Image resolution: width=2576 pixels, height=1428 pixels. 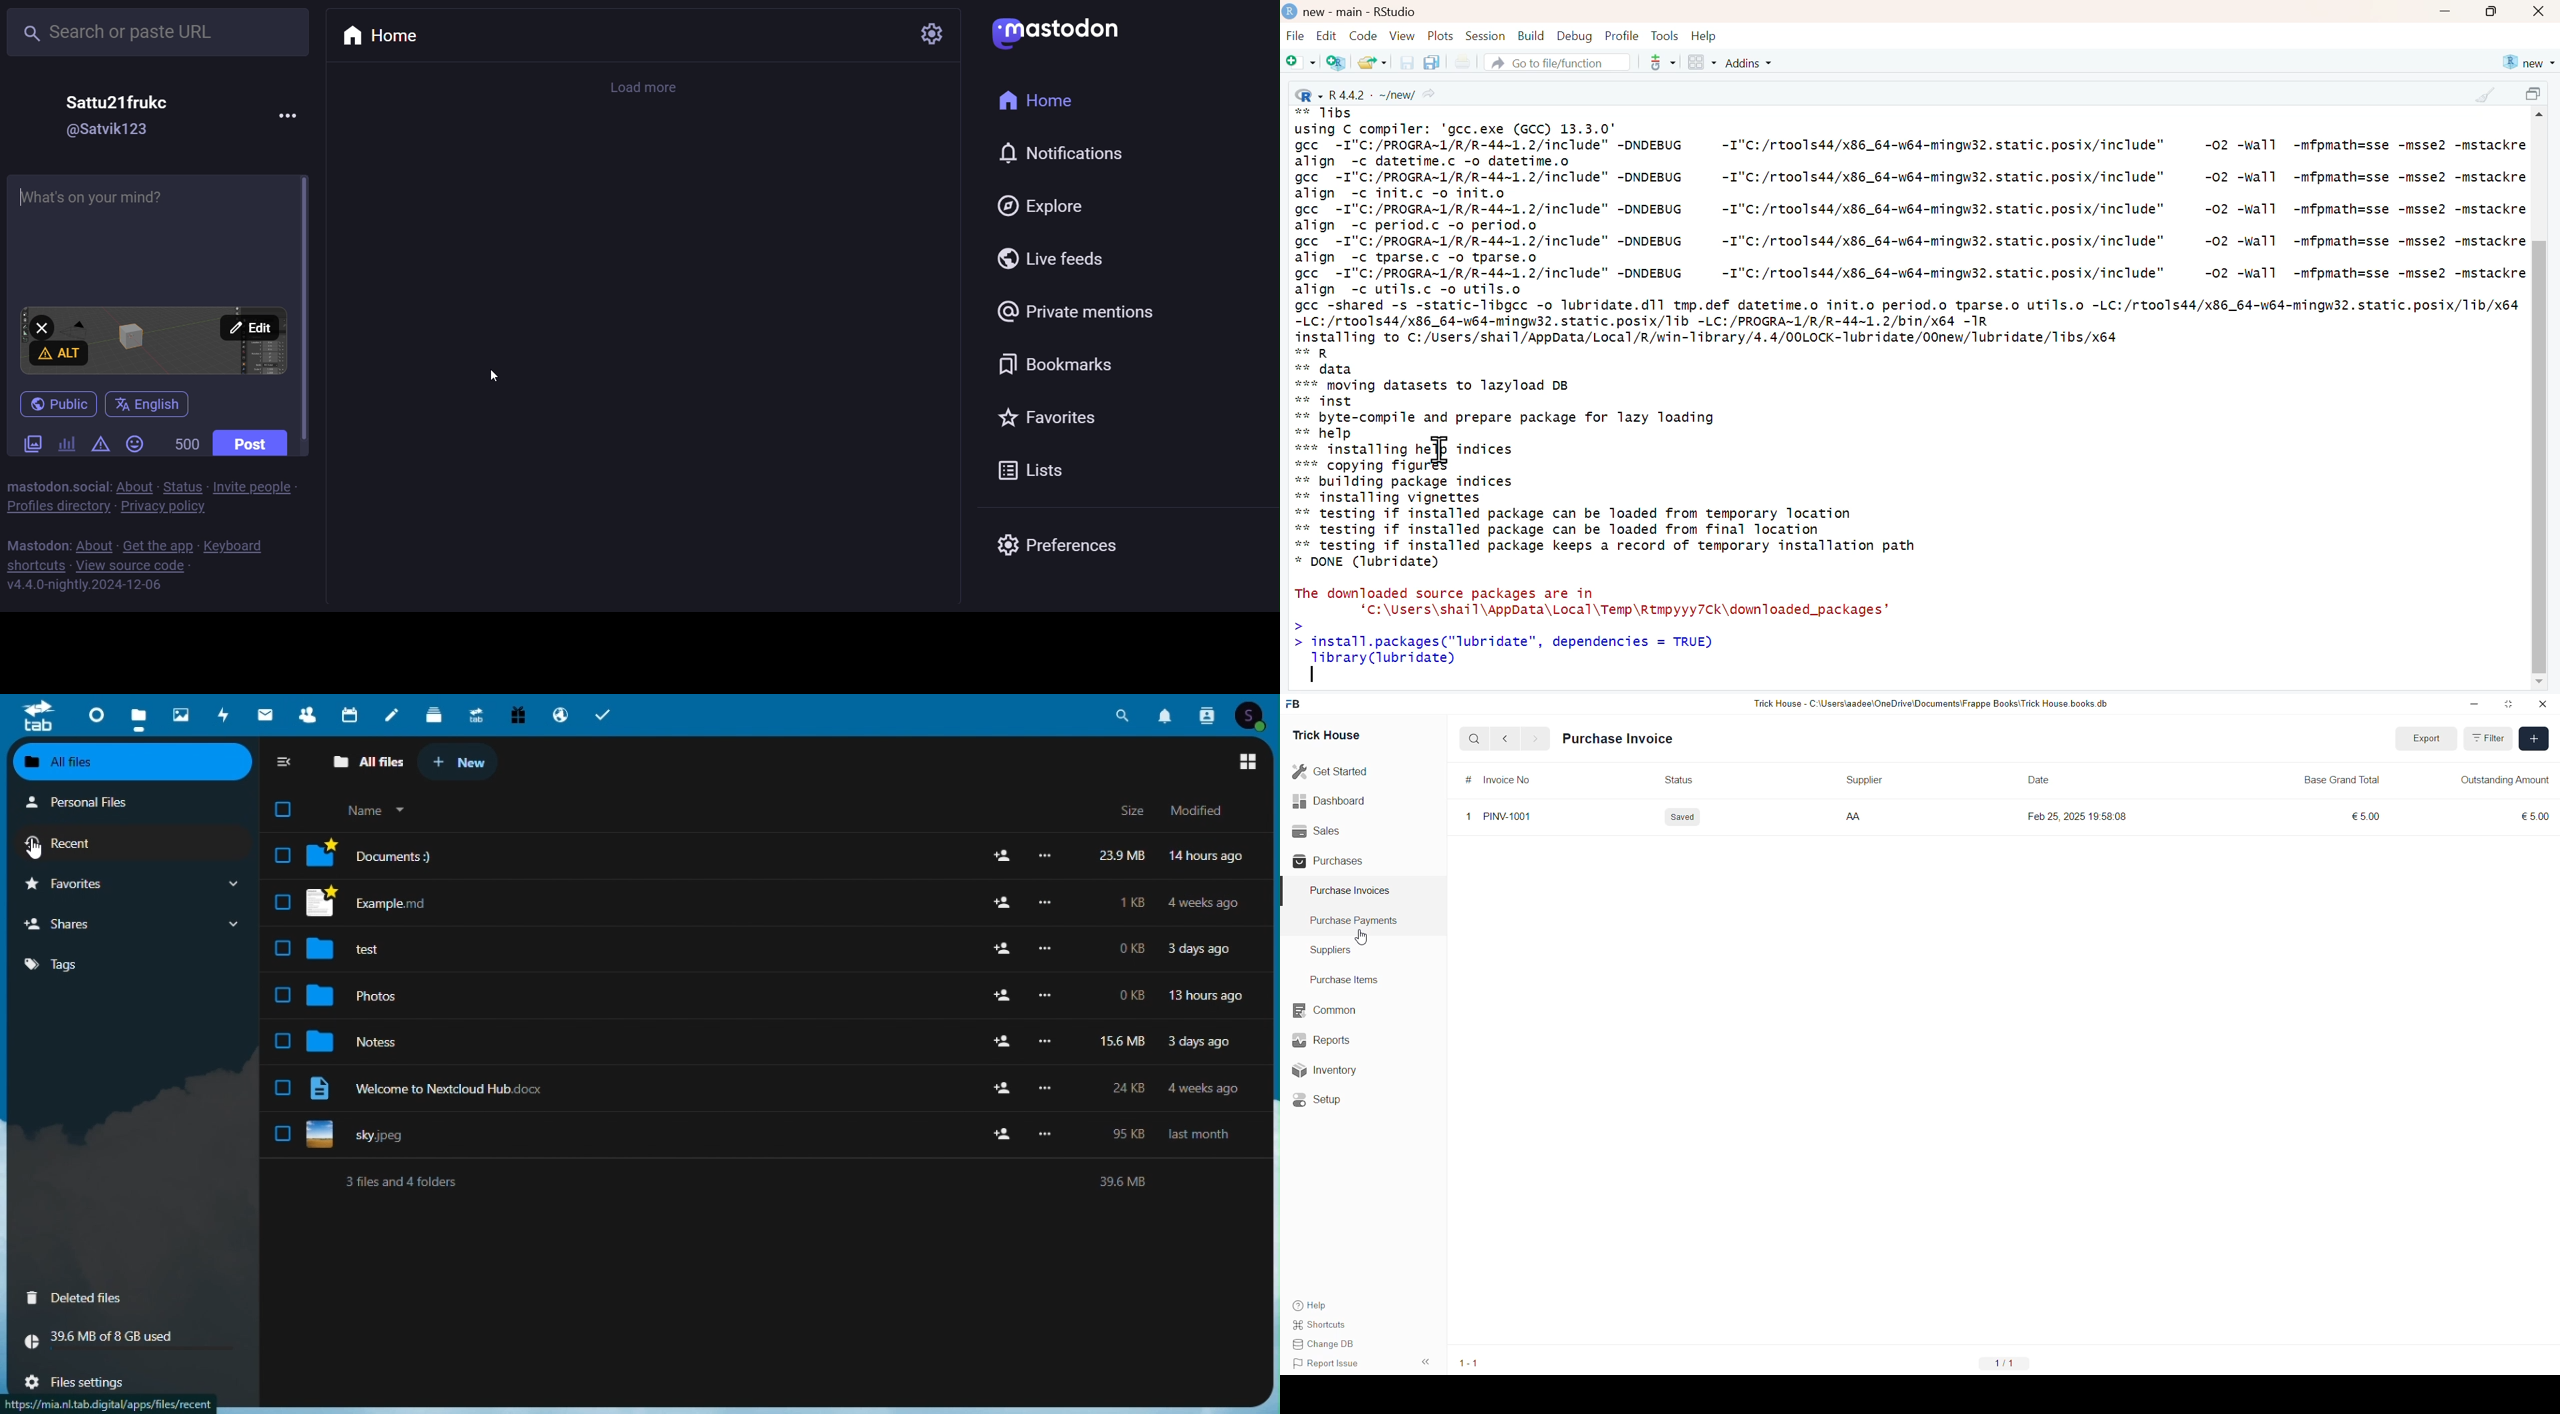 What do you see at coordinates (283, 854) in the screenshot?
I see `checkbox` at bounding box center [283, 854].